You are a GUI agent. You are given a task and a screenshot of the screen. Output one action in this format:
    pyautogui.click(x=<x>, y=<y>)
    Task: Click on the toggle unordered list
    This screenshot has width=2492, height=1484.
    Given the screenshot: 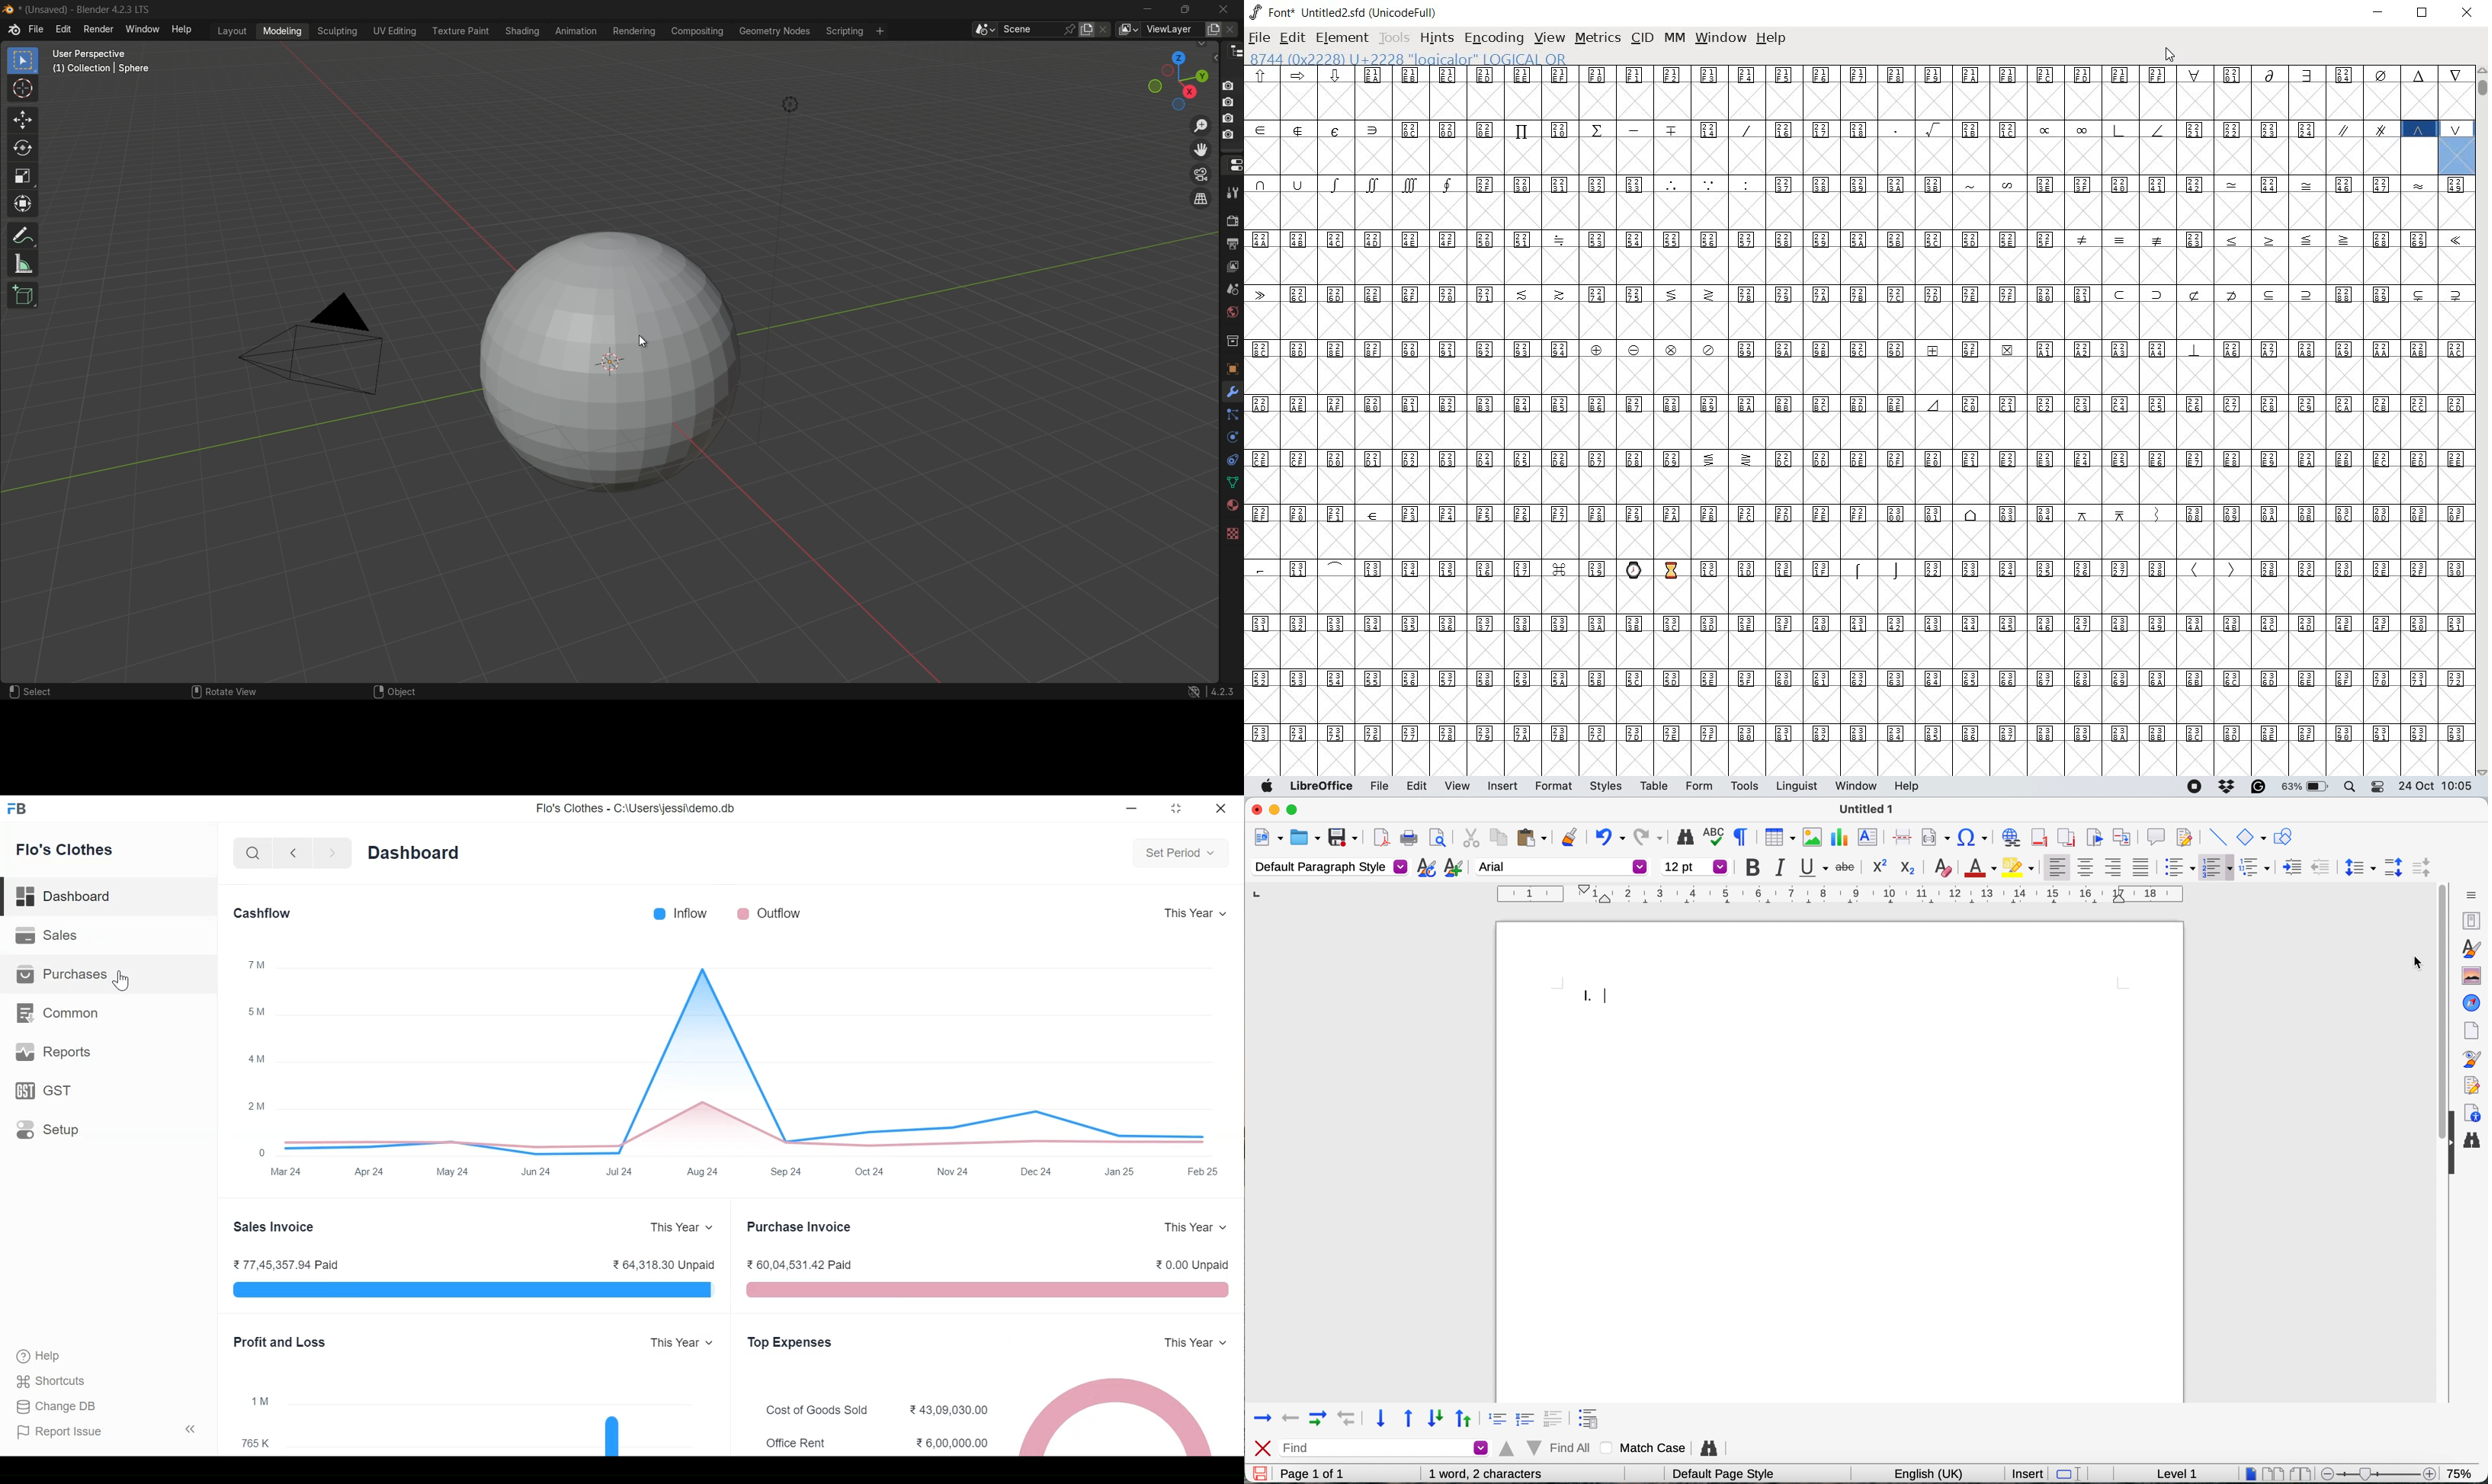 What is the action you would take?
    pyautogui.click(x=2180, y=870)
    